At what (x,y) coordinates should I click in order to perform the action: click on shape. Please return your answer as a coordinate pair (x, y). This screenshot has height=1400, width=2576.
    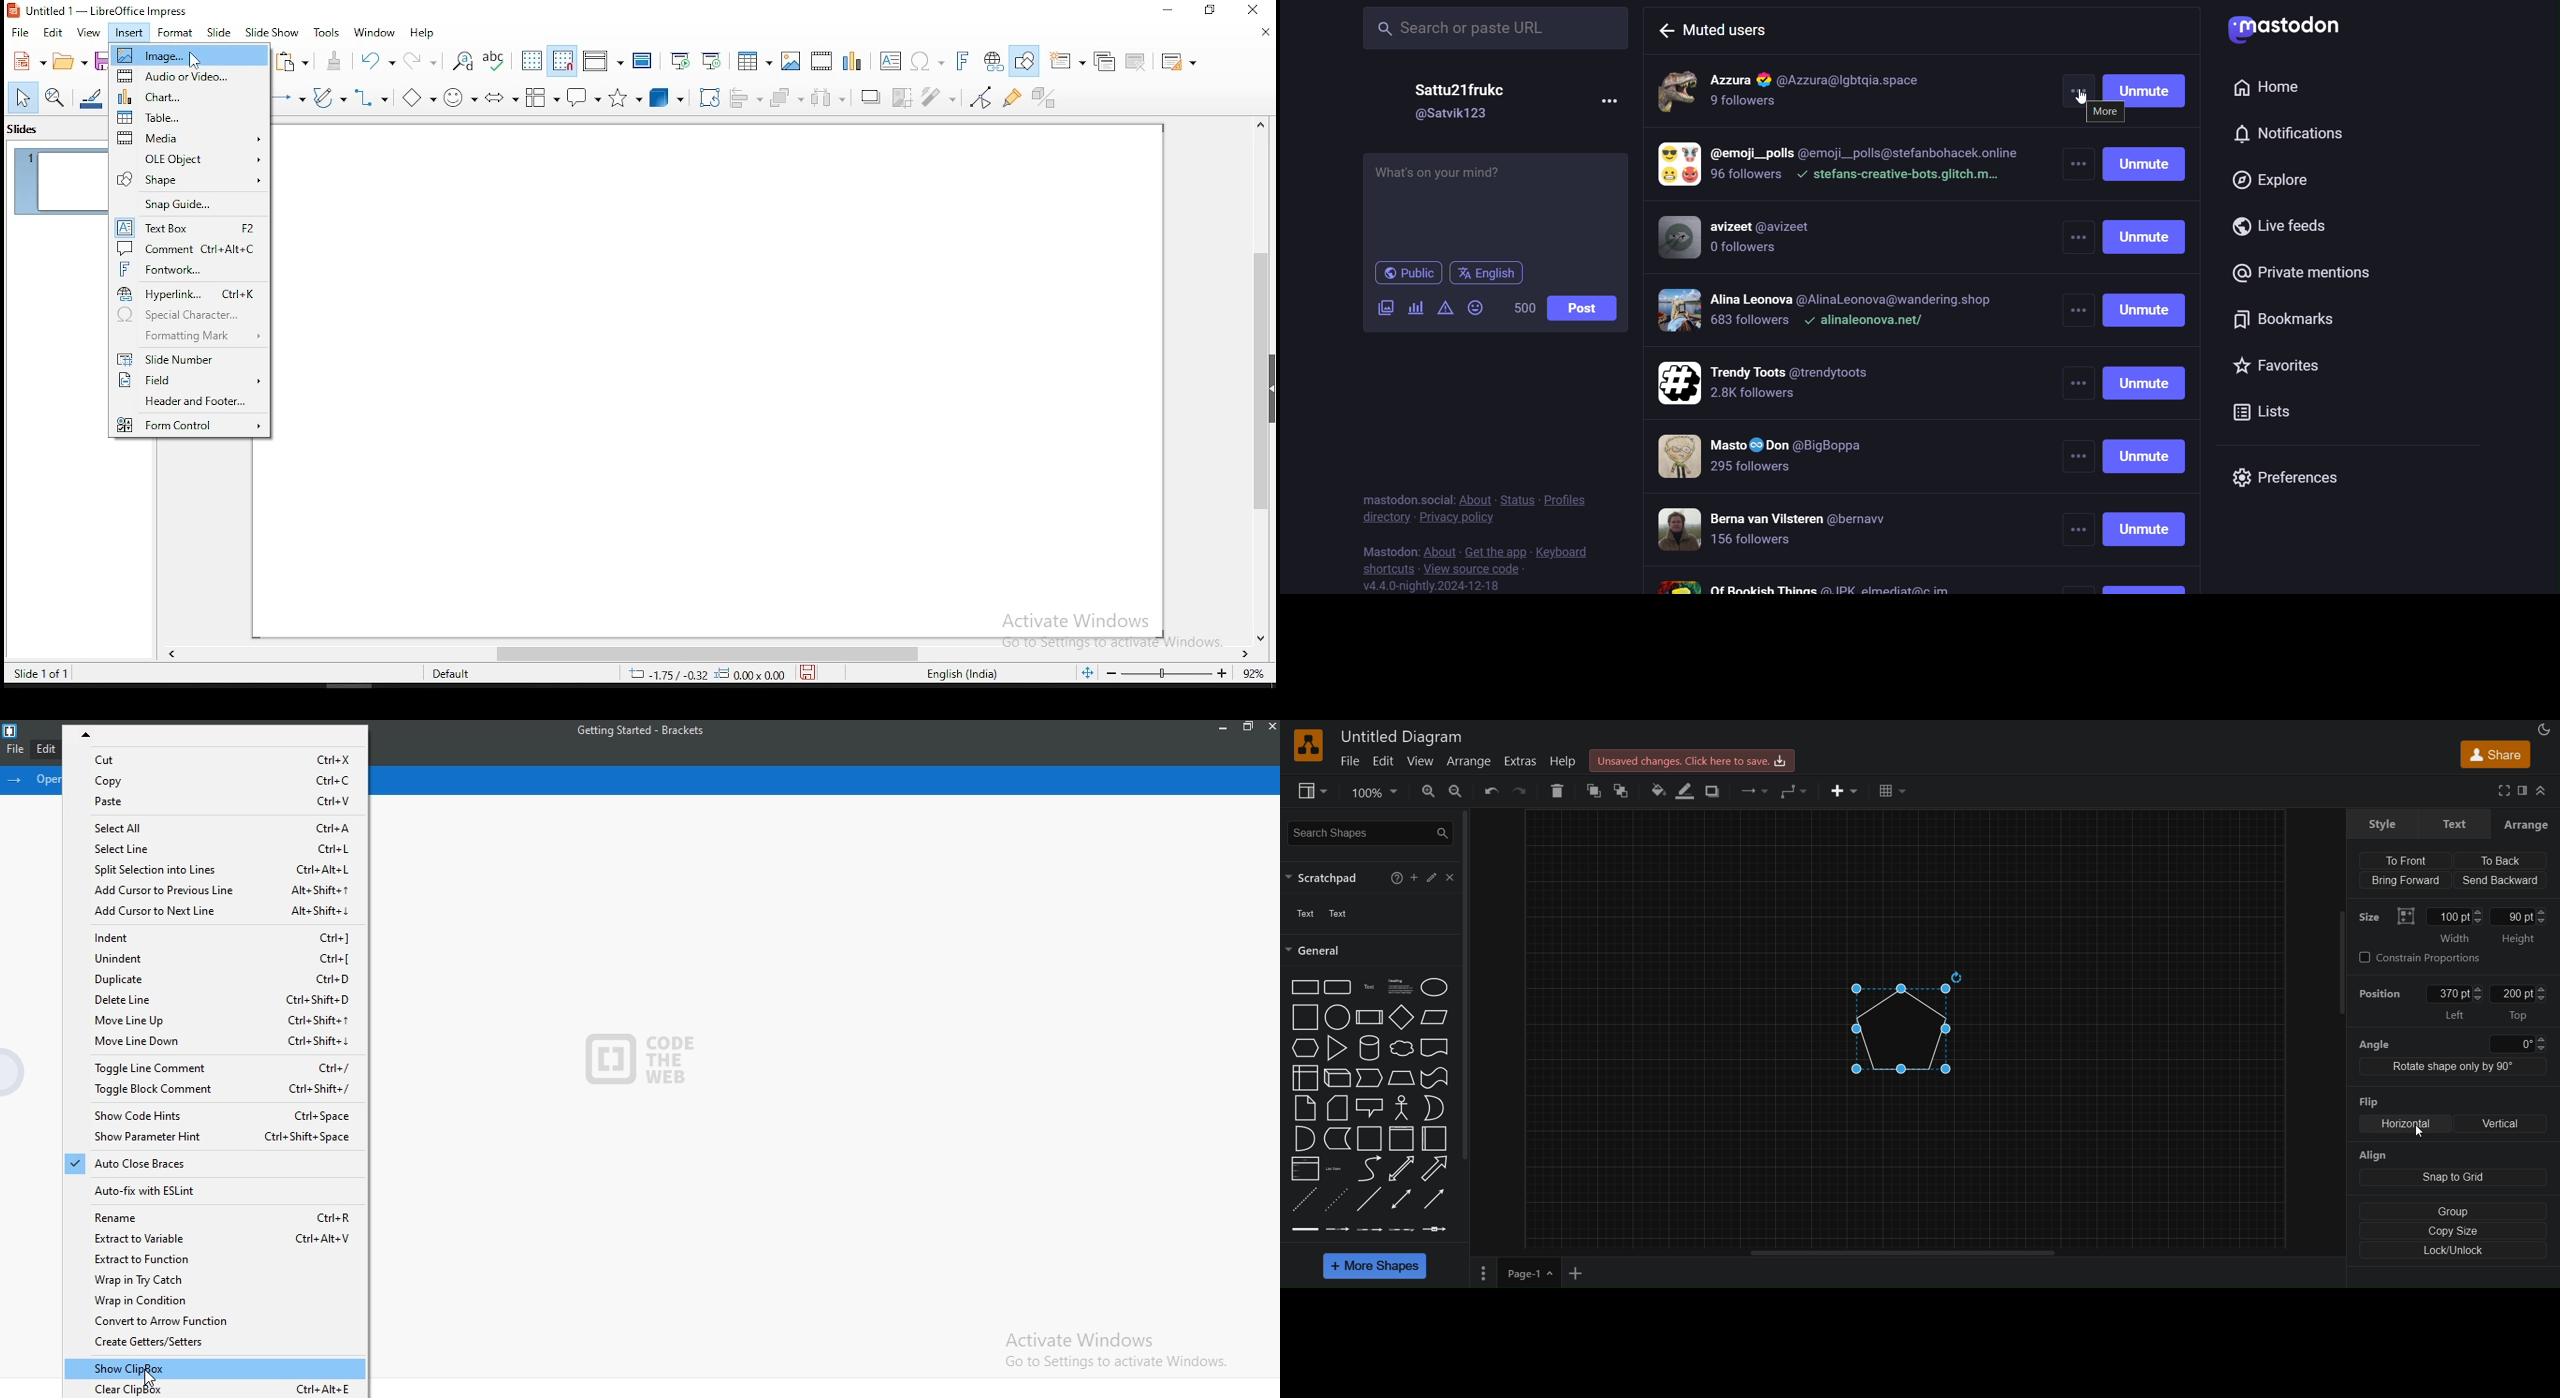
    Looking at the image, I should click on (190, 178).